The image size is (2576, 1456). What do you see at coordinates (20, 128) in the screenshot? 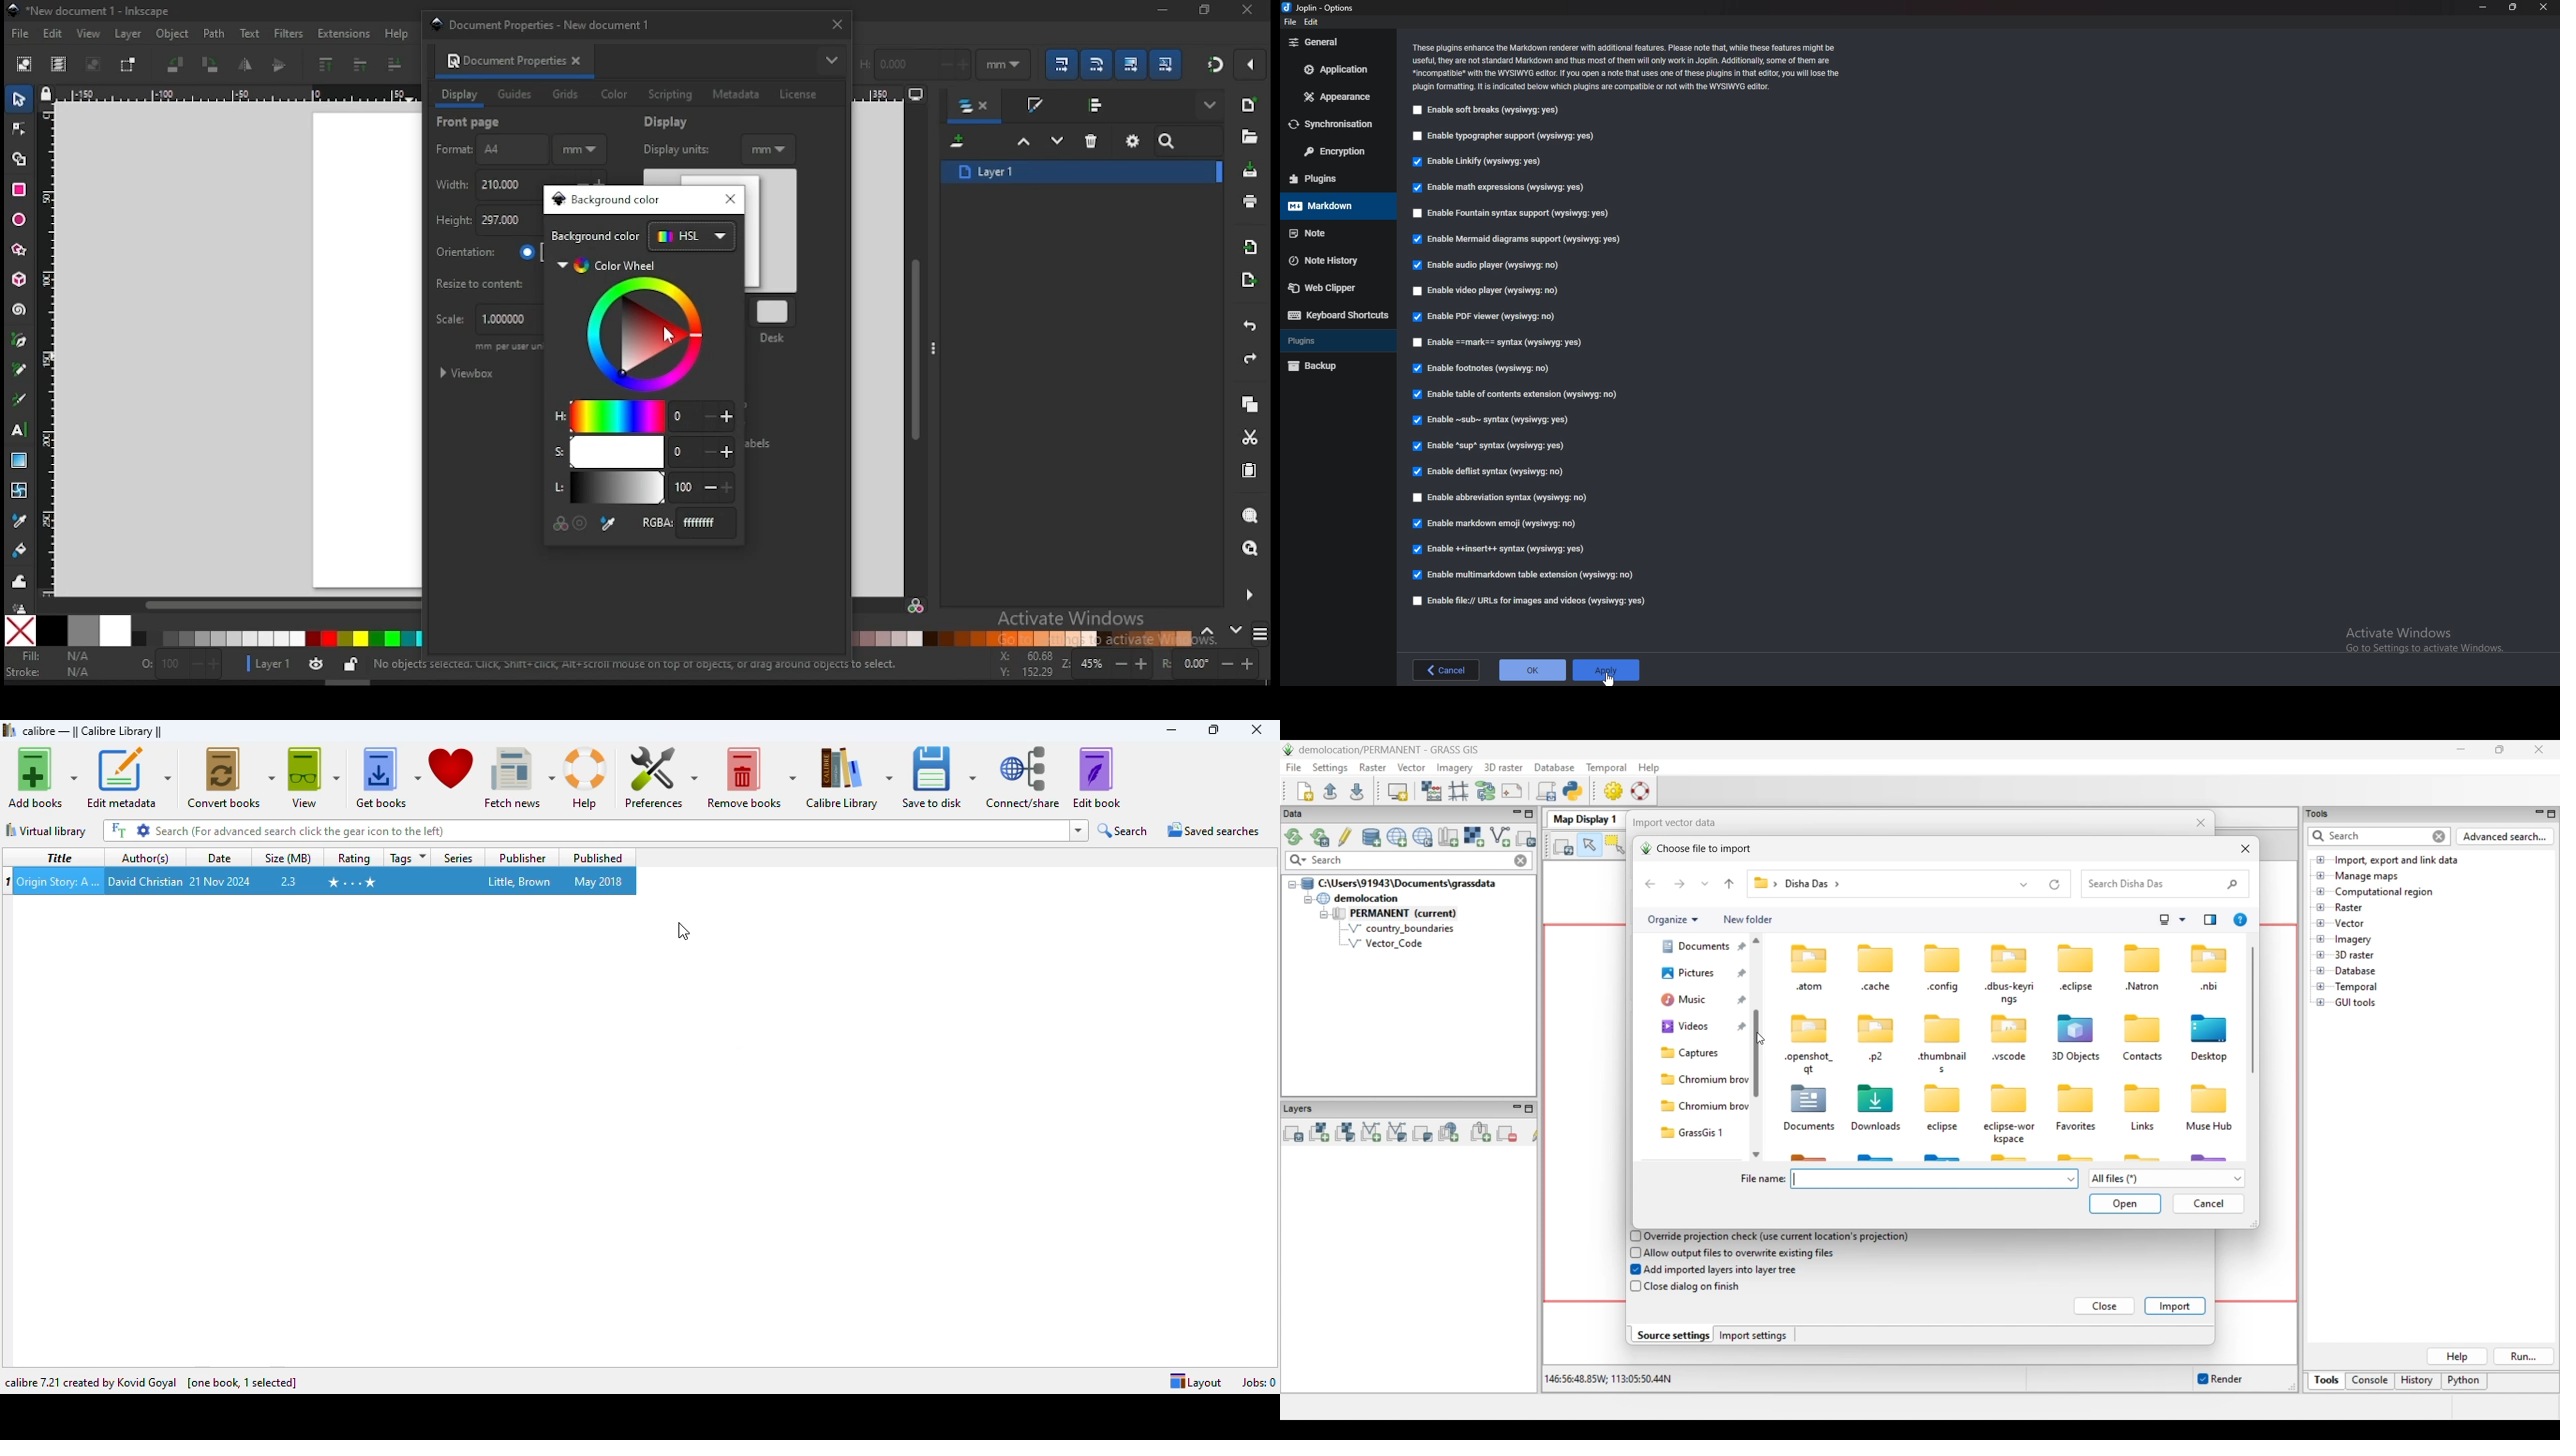
I see `node tool` at bounding box center [20, 128].